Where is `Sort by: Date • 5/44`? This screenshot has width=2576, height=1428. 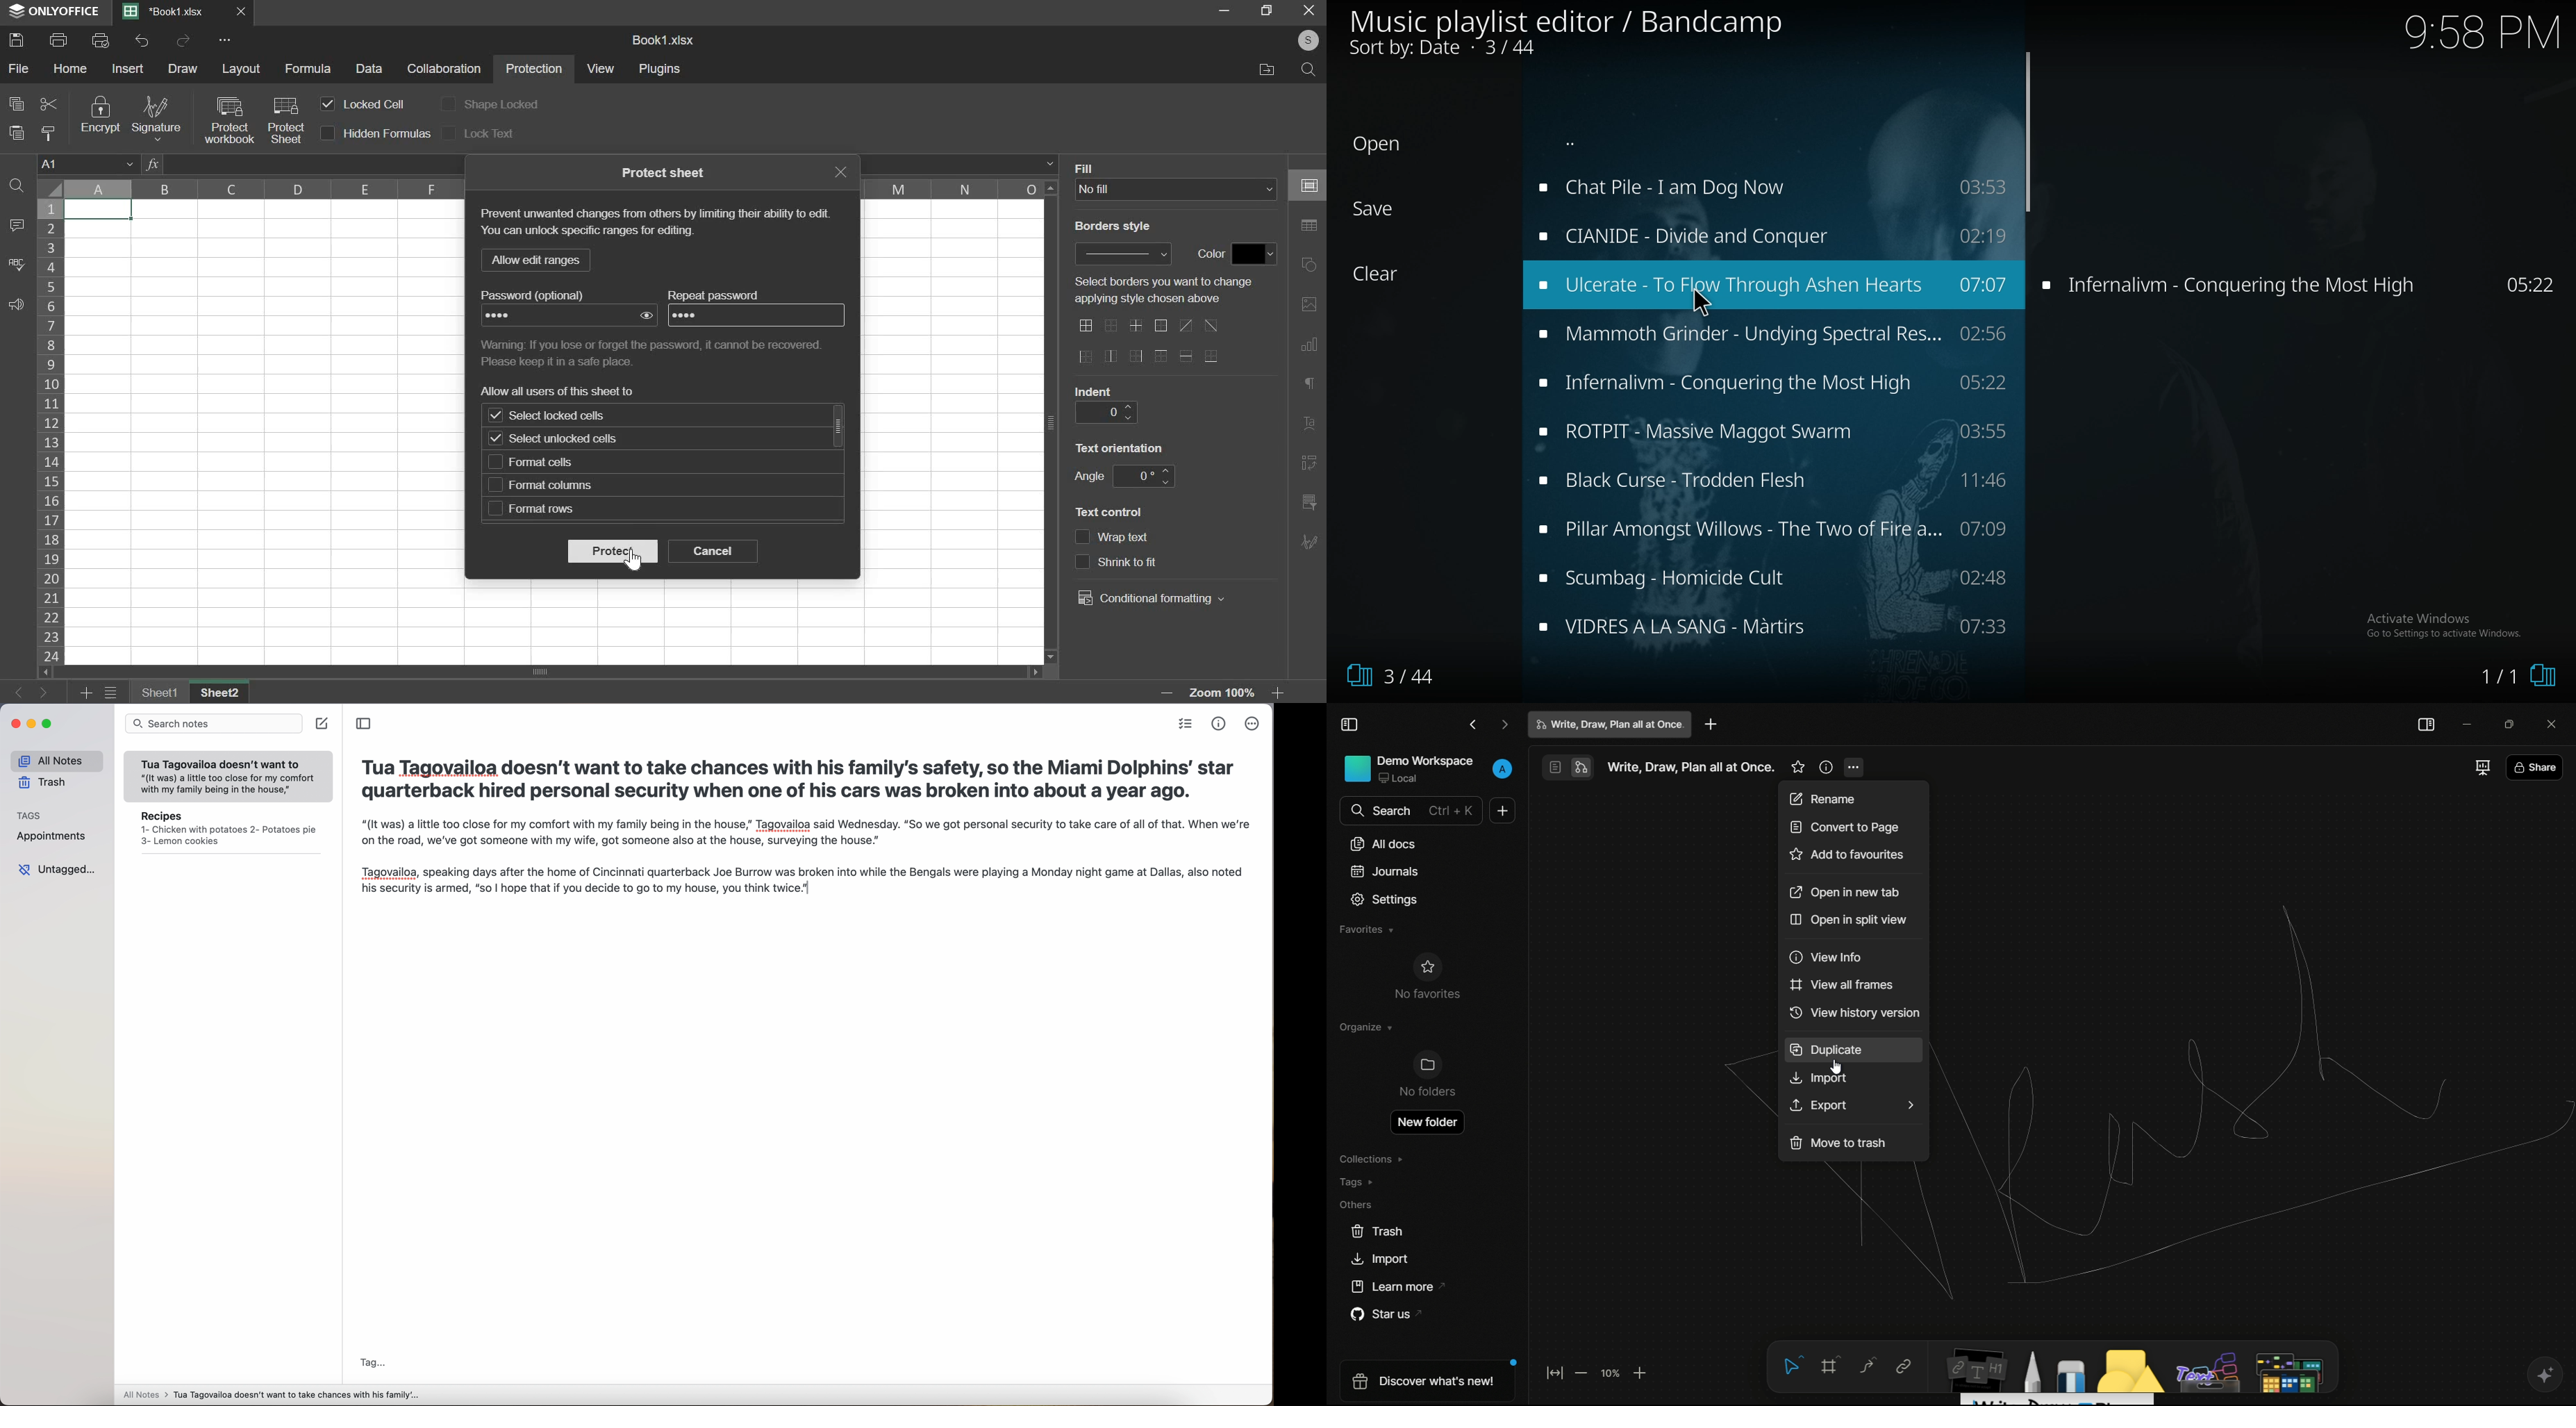 Sort by: Date • 5/44 is located at coordinates (1465, 49).